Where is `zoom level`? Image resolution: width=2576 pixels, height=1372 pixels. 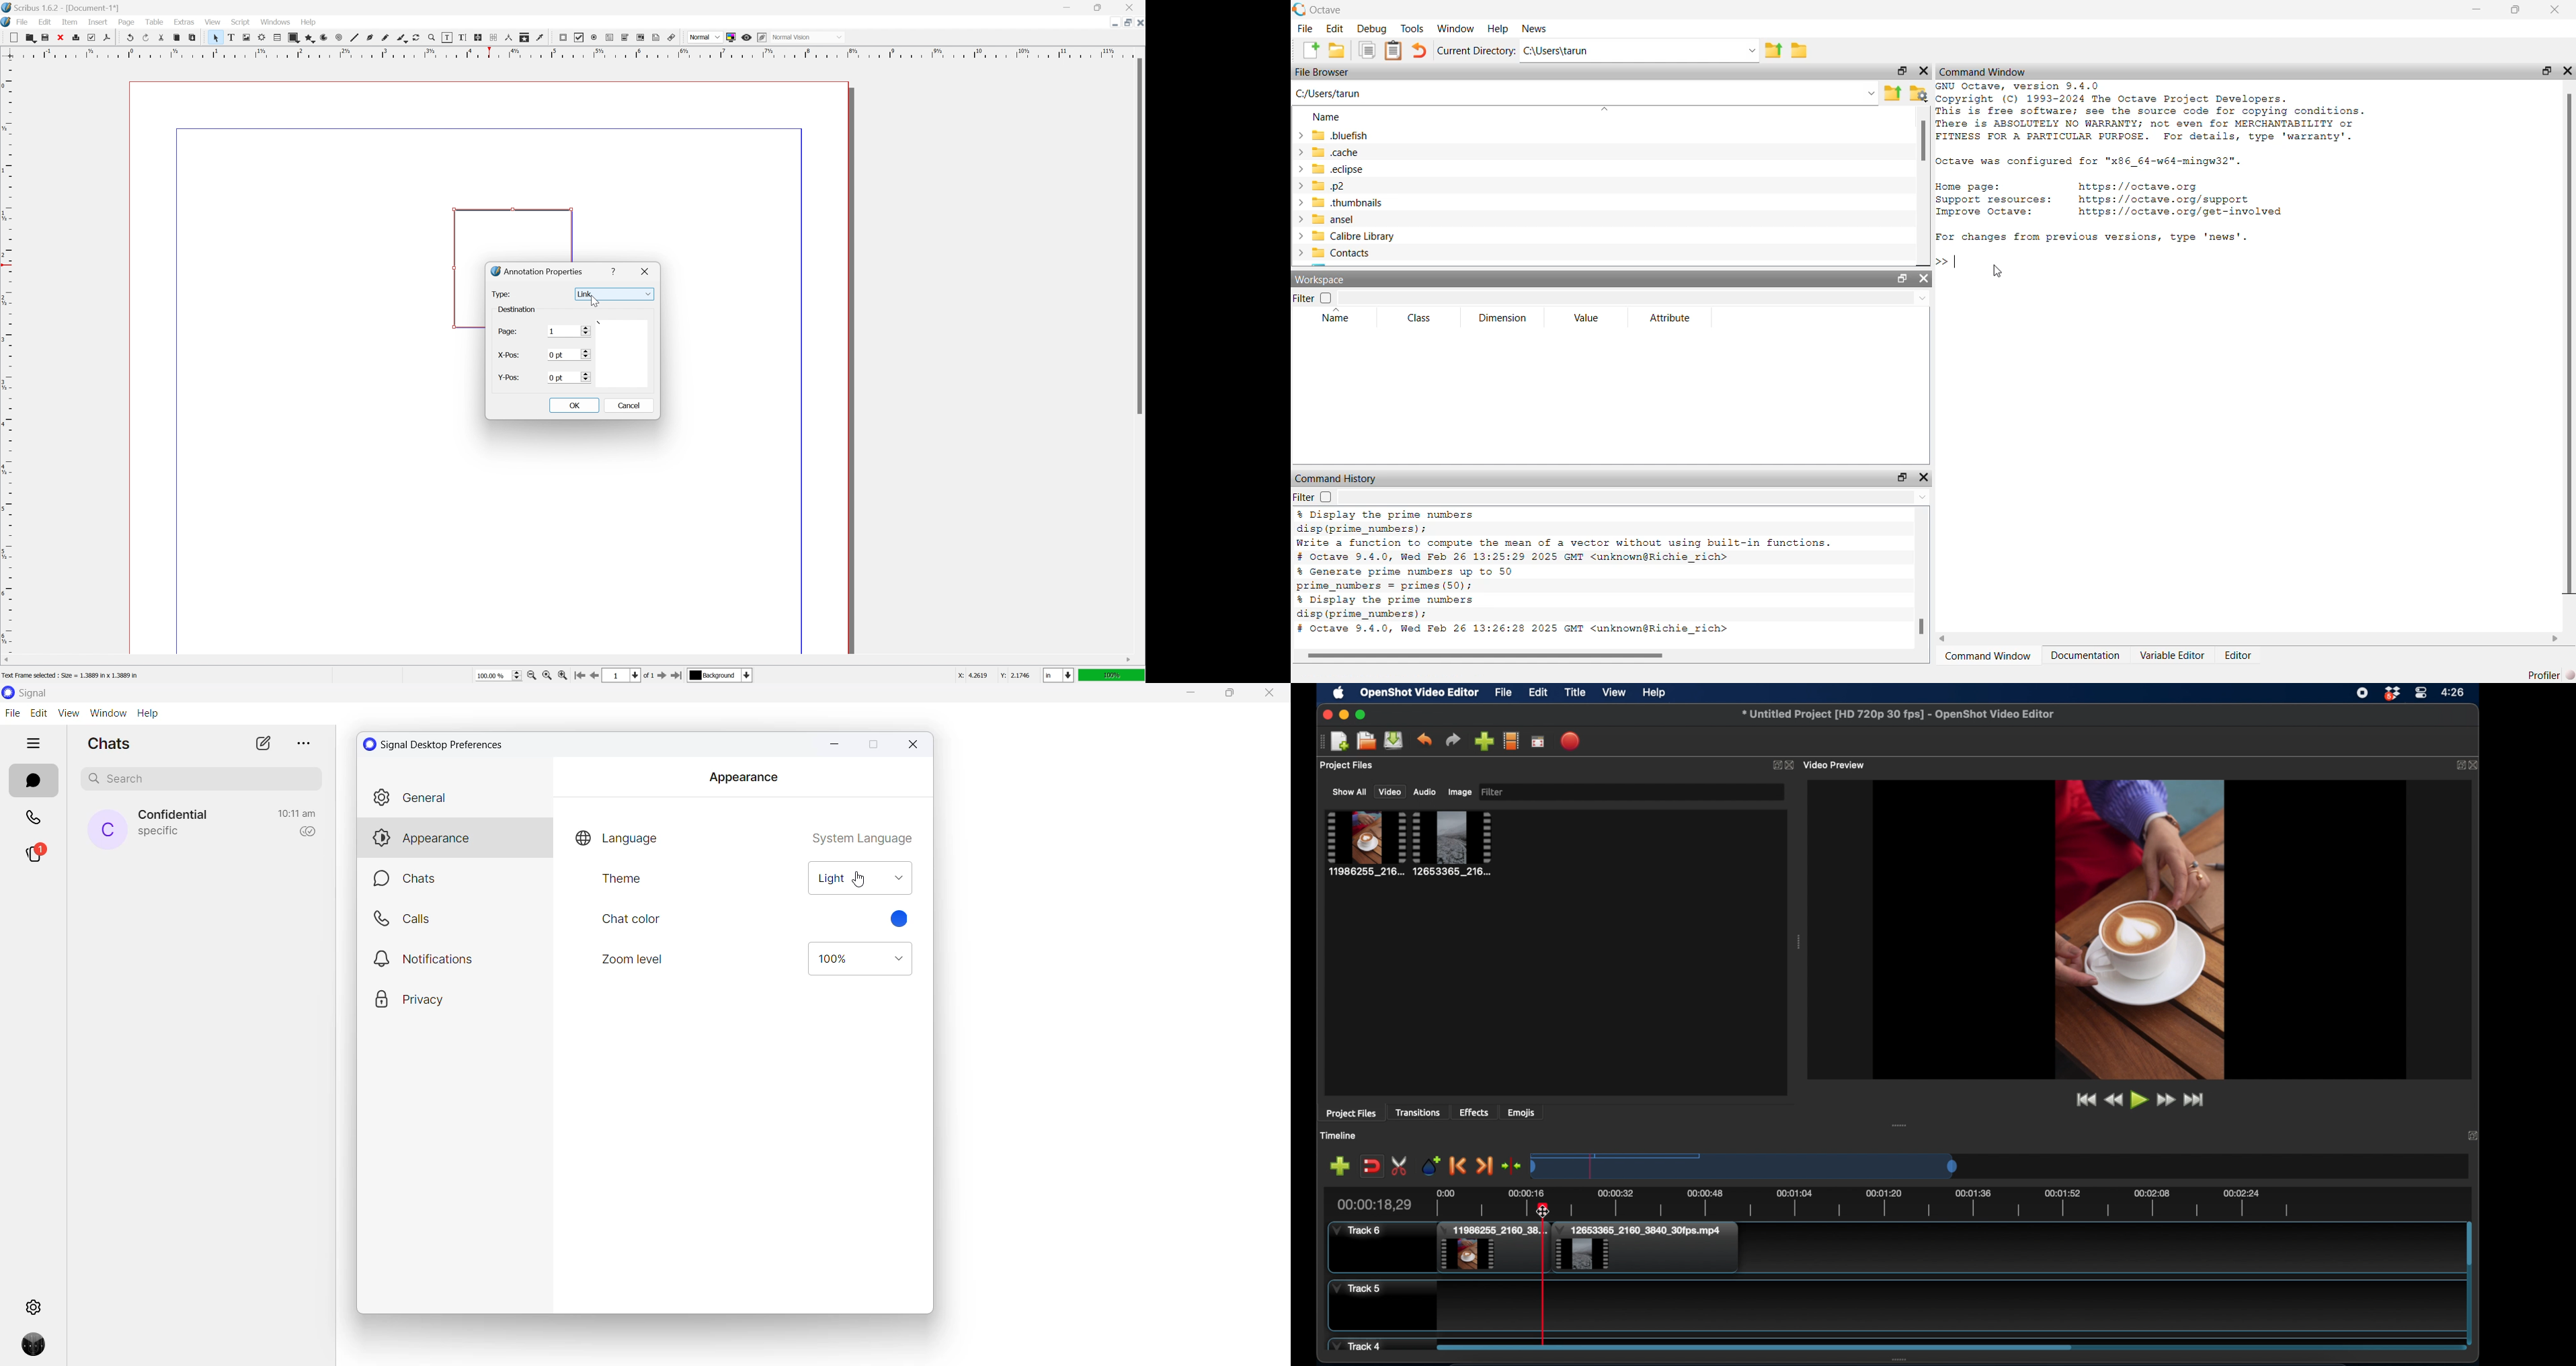
zoom level is located at coordinates (860, 959).